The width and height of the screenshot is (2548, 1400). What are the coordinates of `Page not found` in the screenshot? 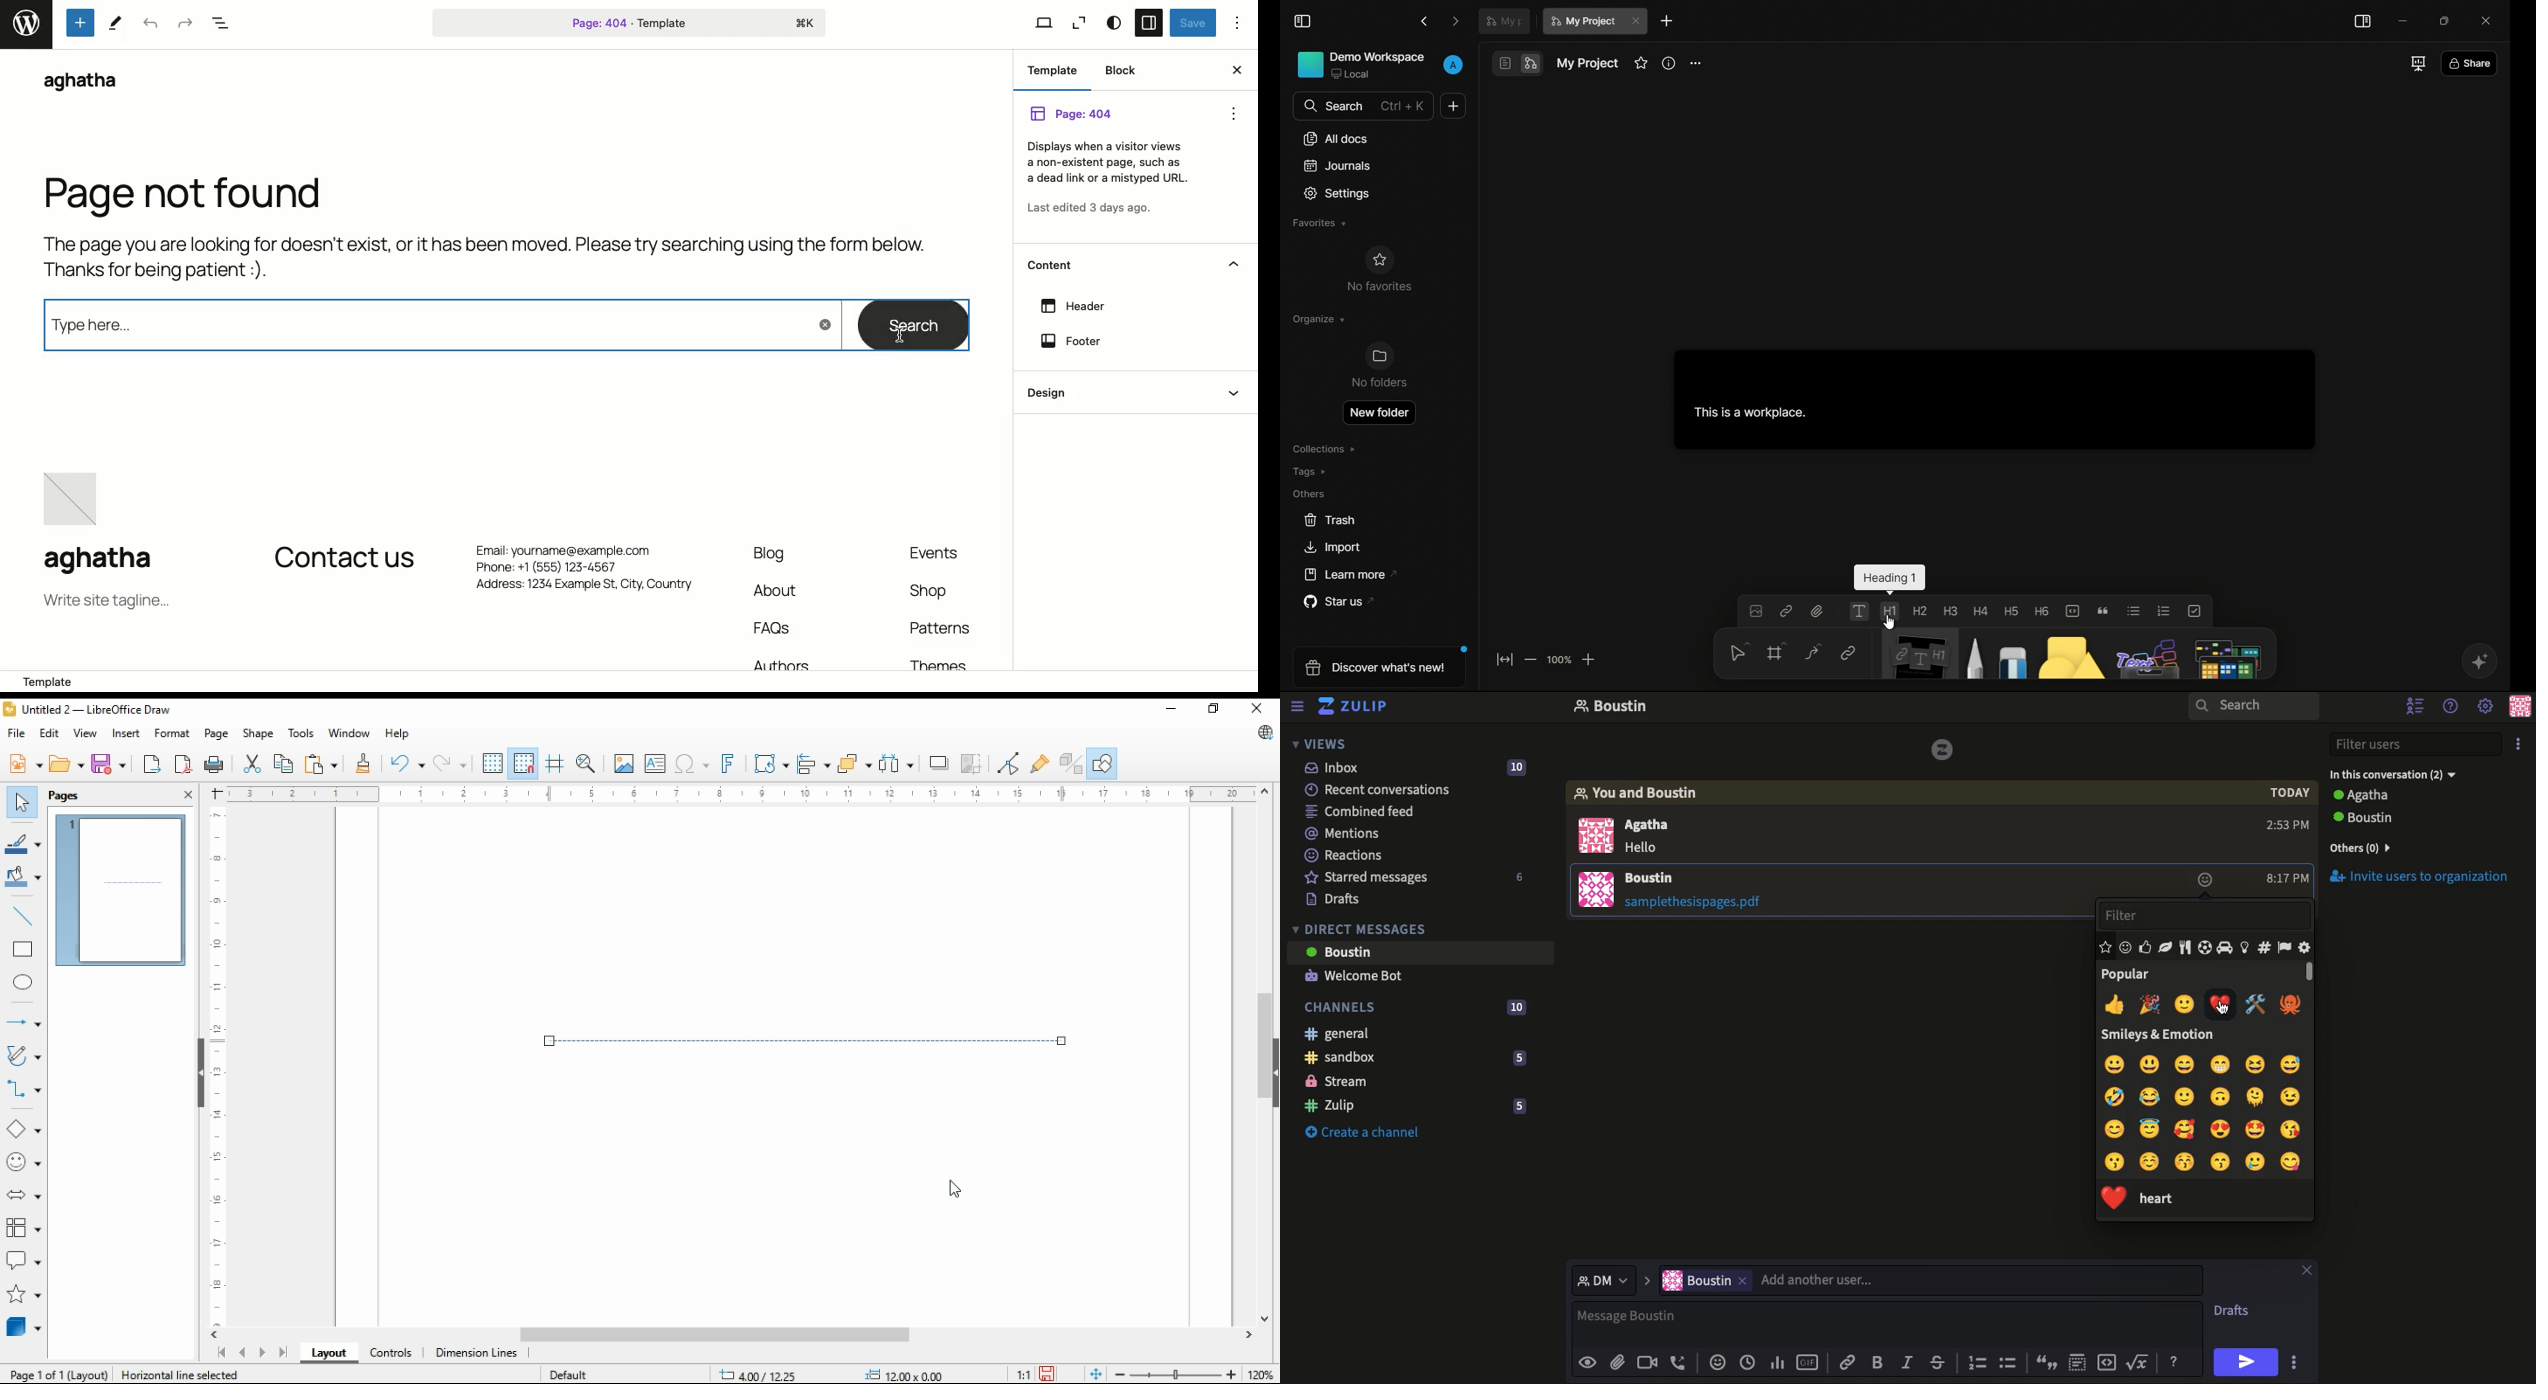 It's located at (183, 195).